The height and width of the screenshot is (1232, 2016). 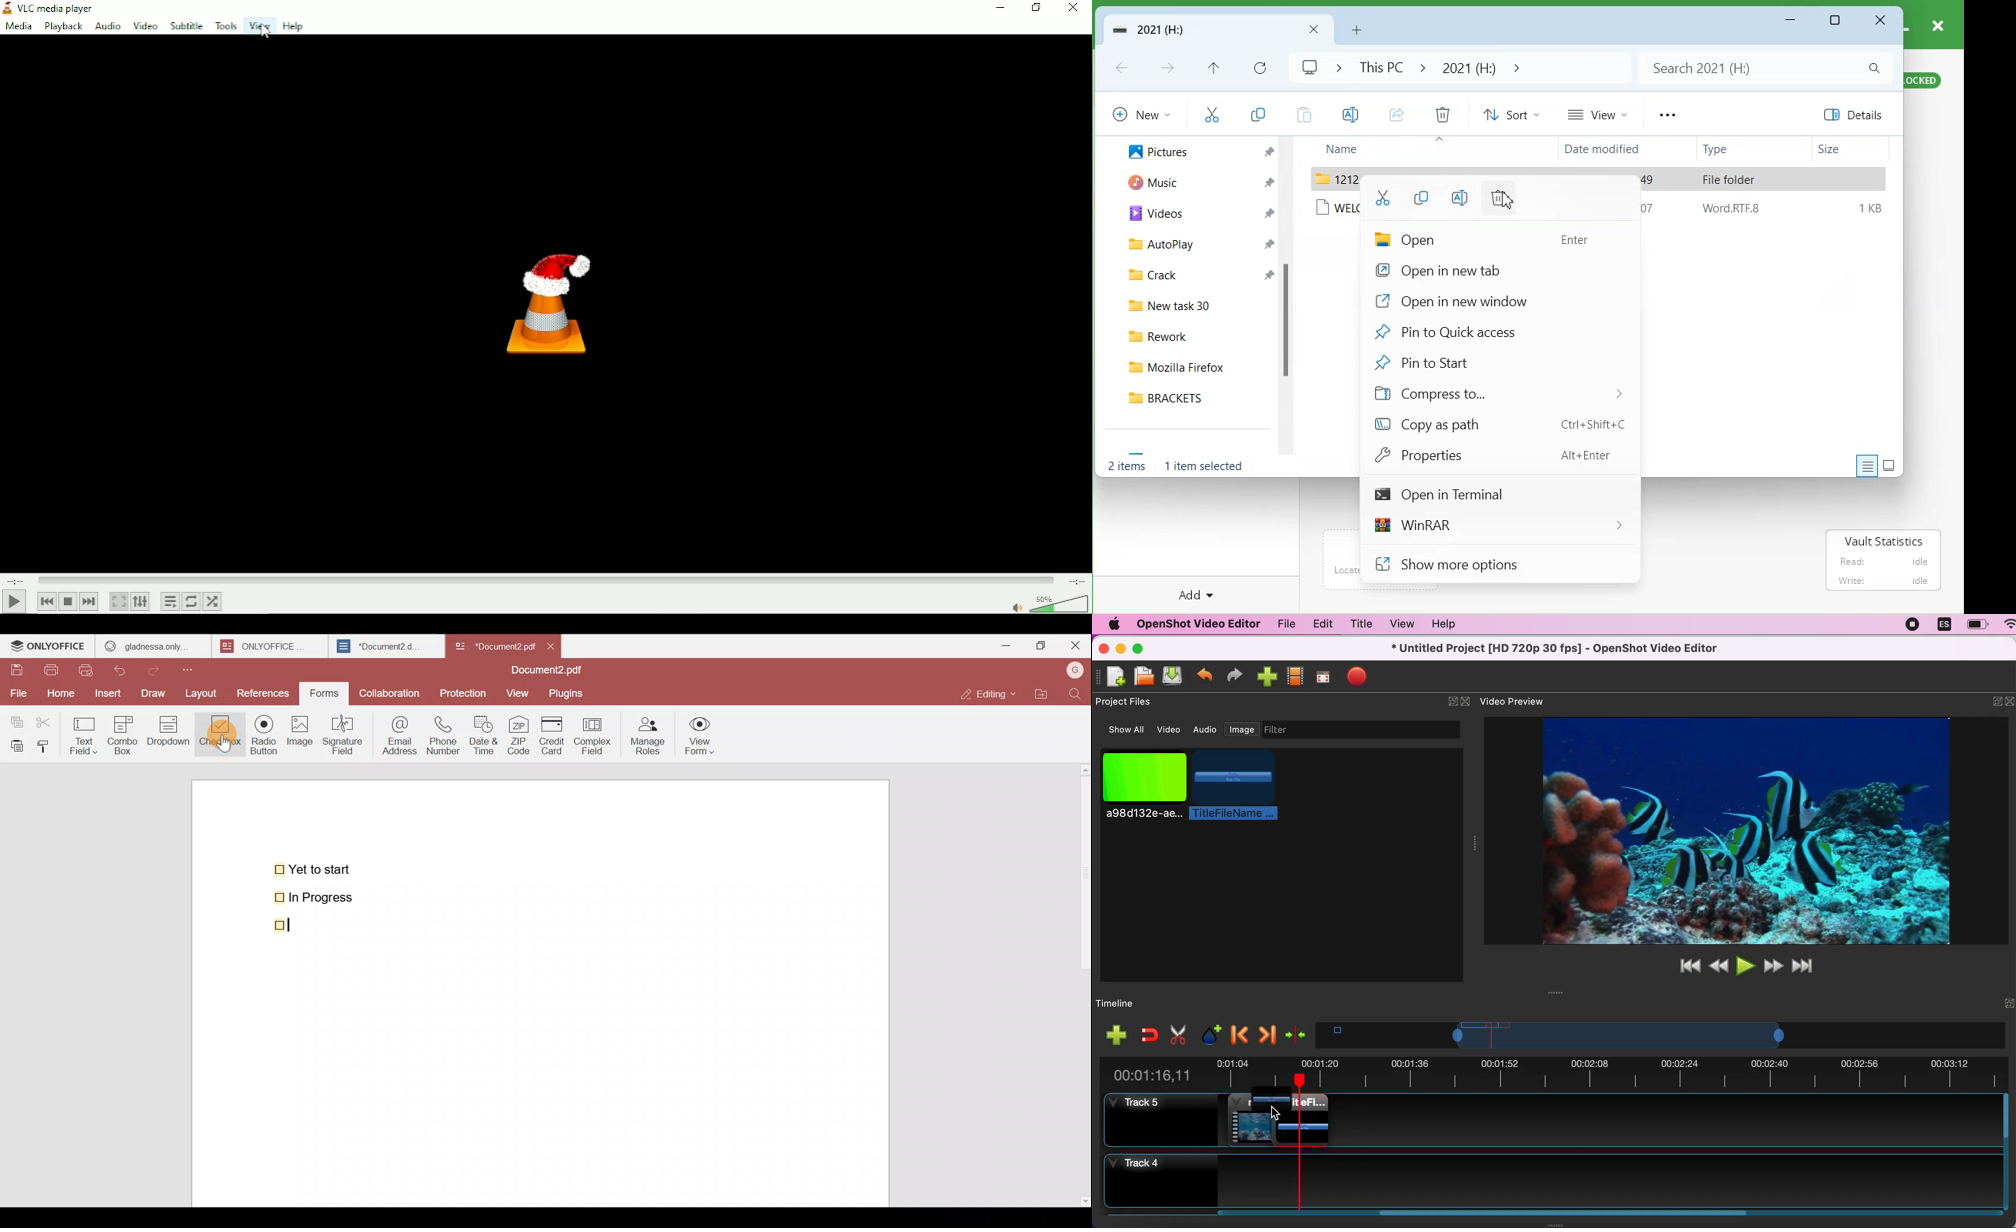 What do you see at coordinates (1597, 114) in the screenshot?
I see `View ` at bounding box center [1597, 114].